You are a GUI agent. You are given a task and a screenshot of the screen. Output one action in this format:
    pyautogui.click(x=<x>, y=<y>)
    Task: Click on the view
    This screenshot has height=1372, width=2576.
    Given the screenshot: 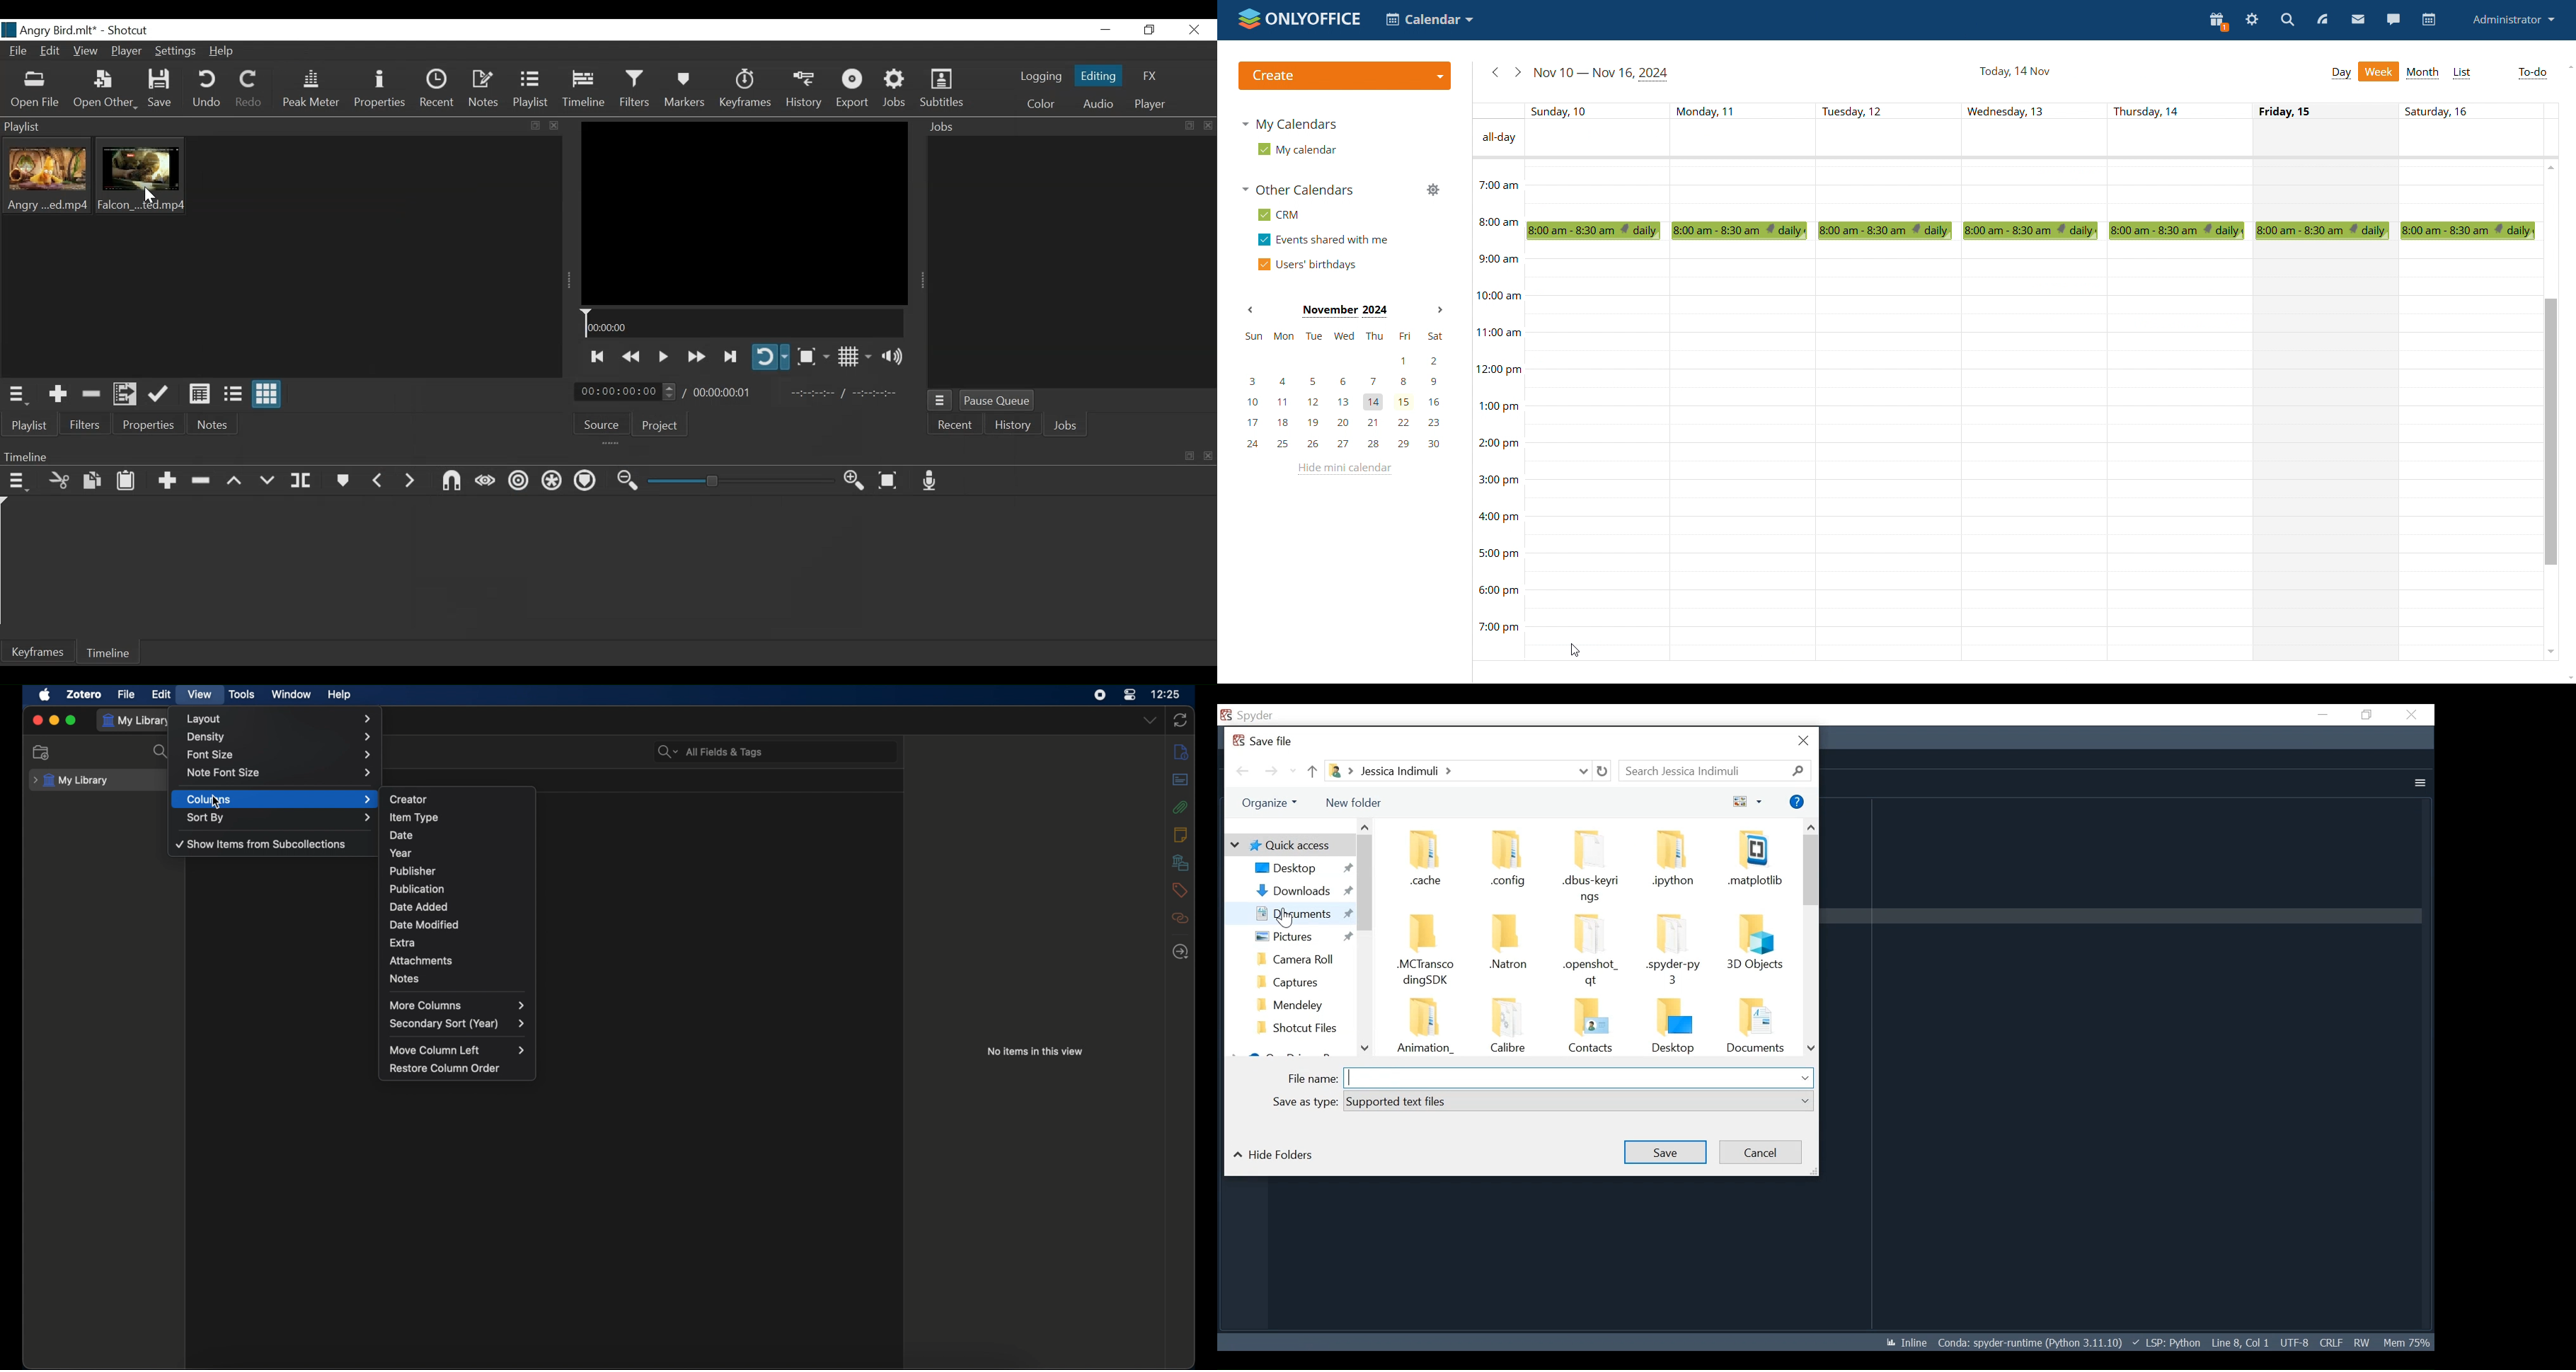 What is the action you would take?
    pyautogui.click(x=199, y=695)
    